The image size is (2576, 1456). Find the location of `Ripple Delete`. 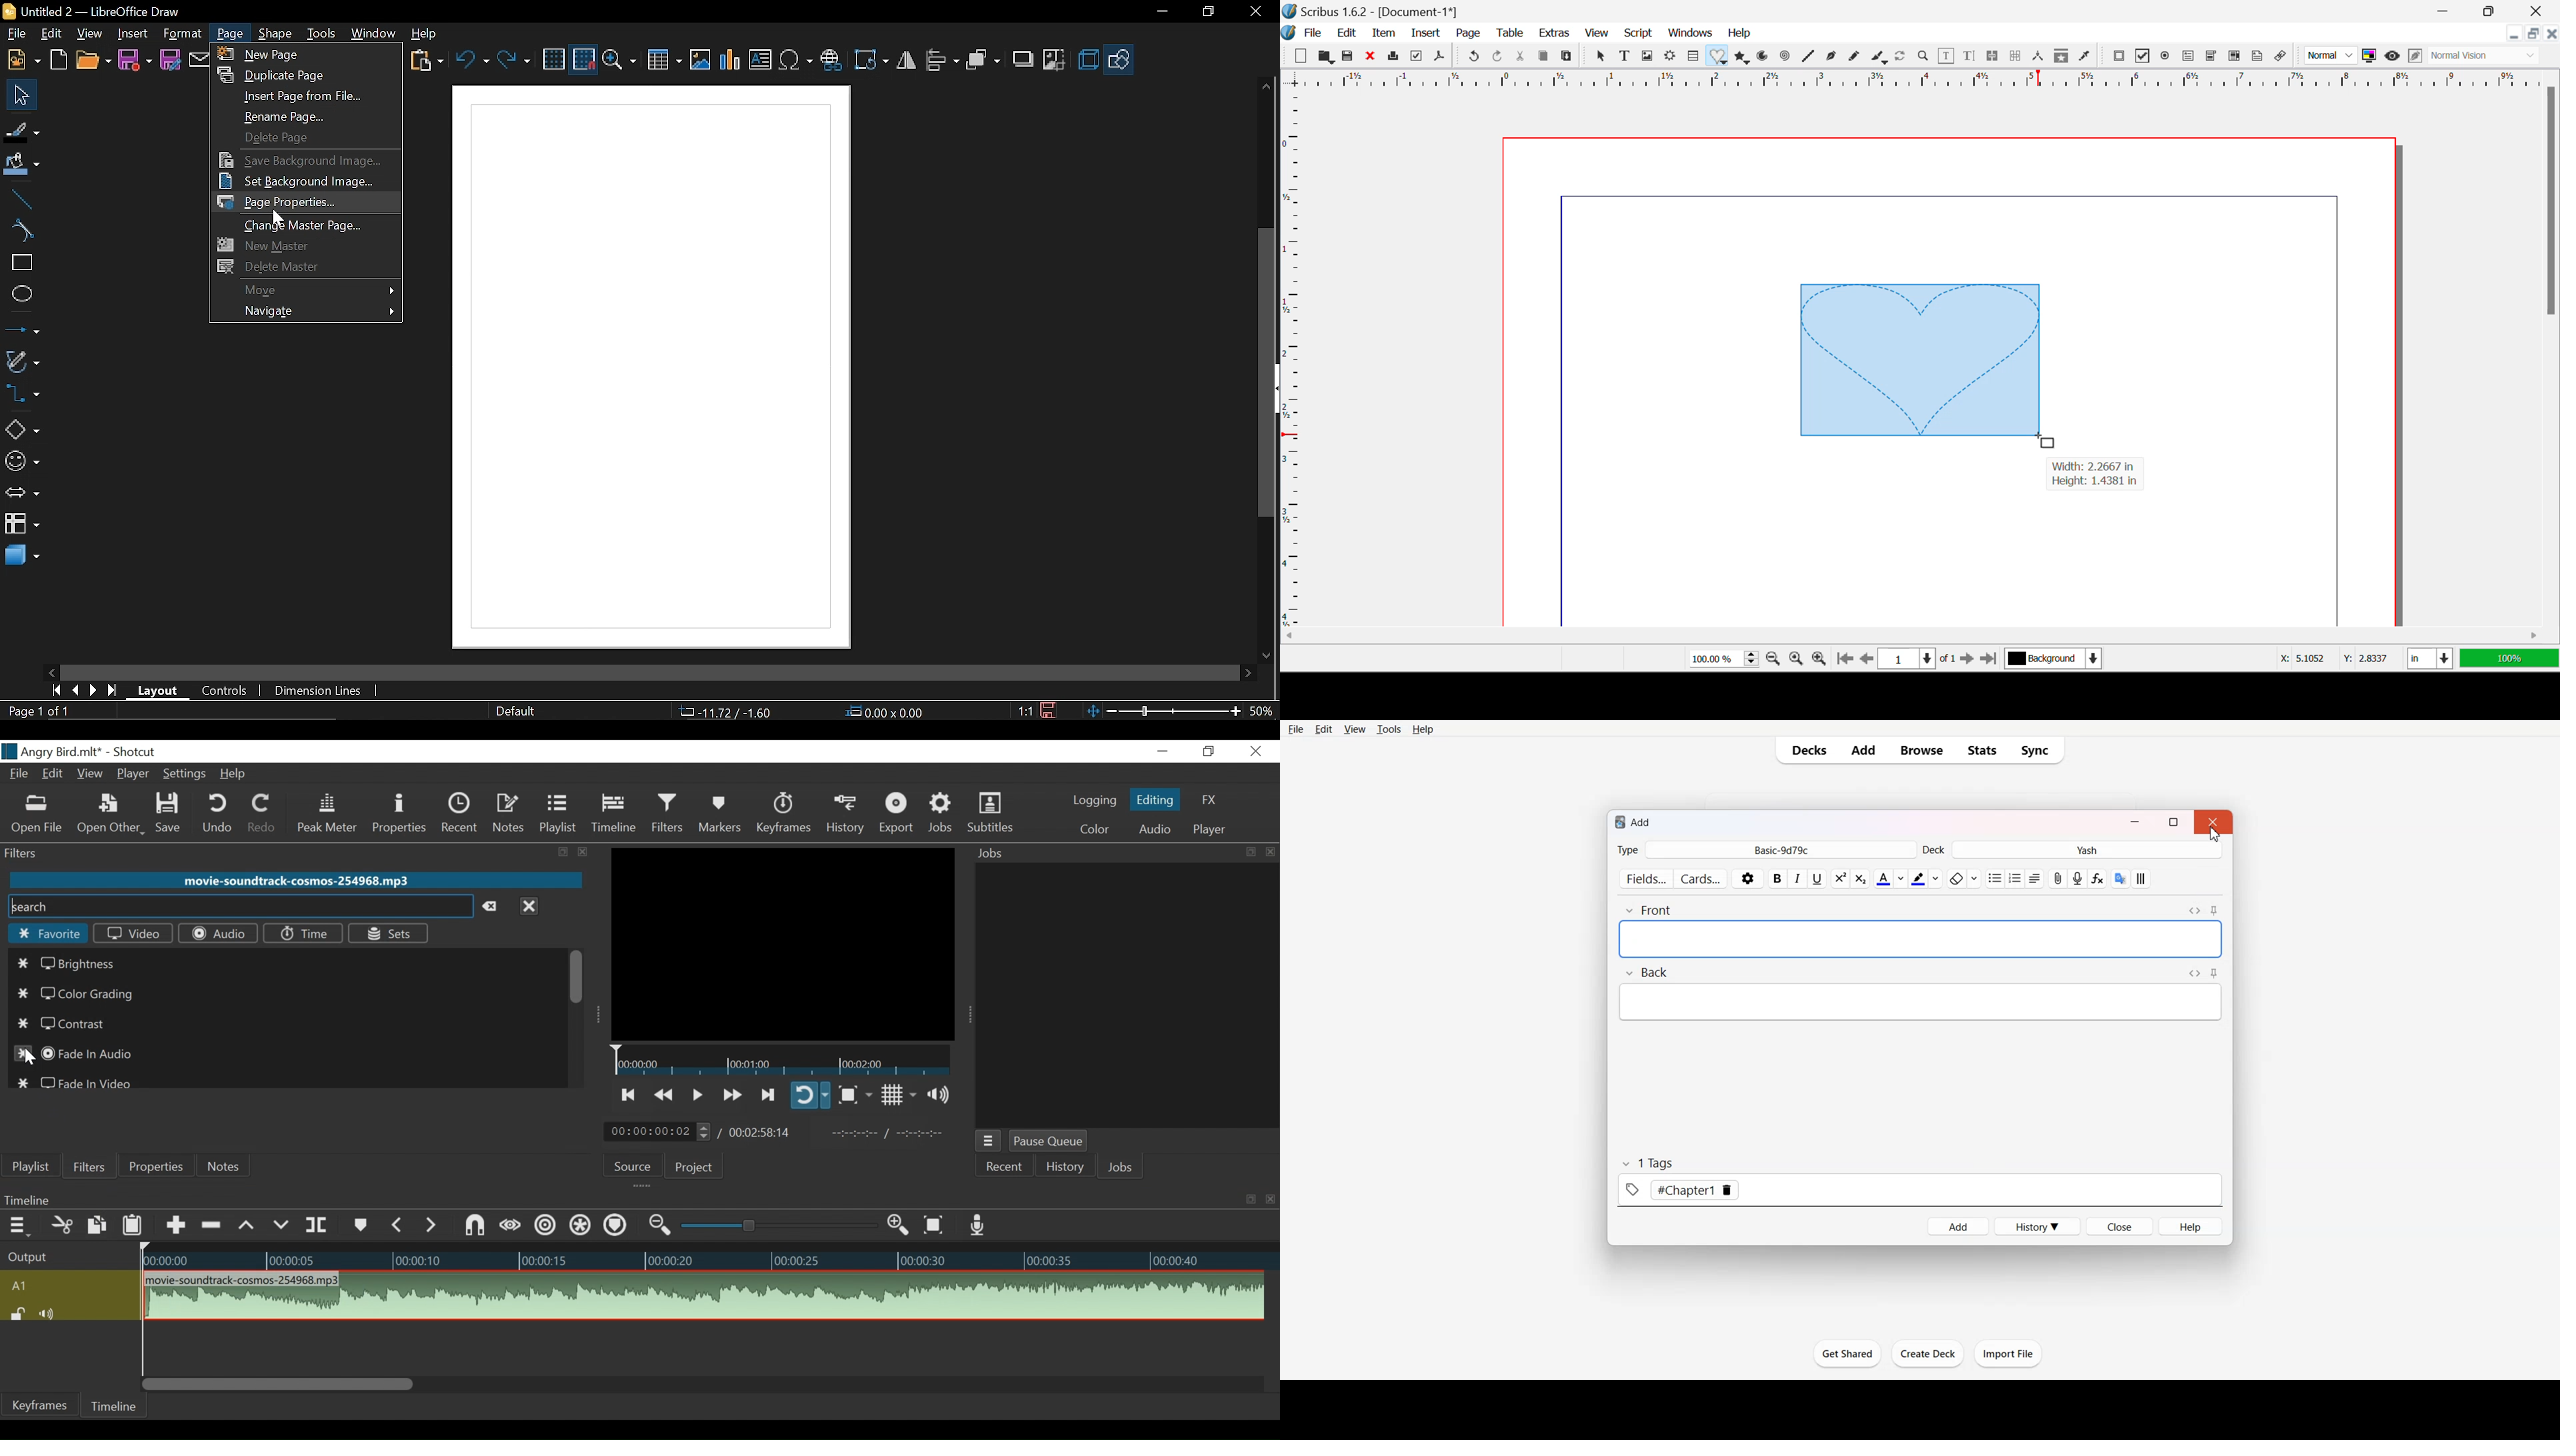

Ripple Delete is located at coordinates (213, 1225).